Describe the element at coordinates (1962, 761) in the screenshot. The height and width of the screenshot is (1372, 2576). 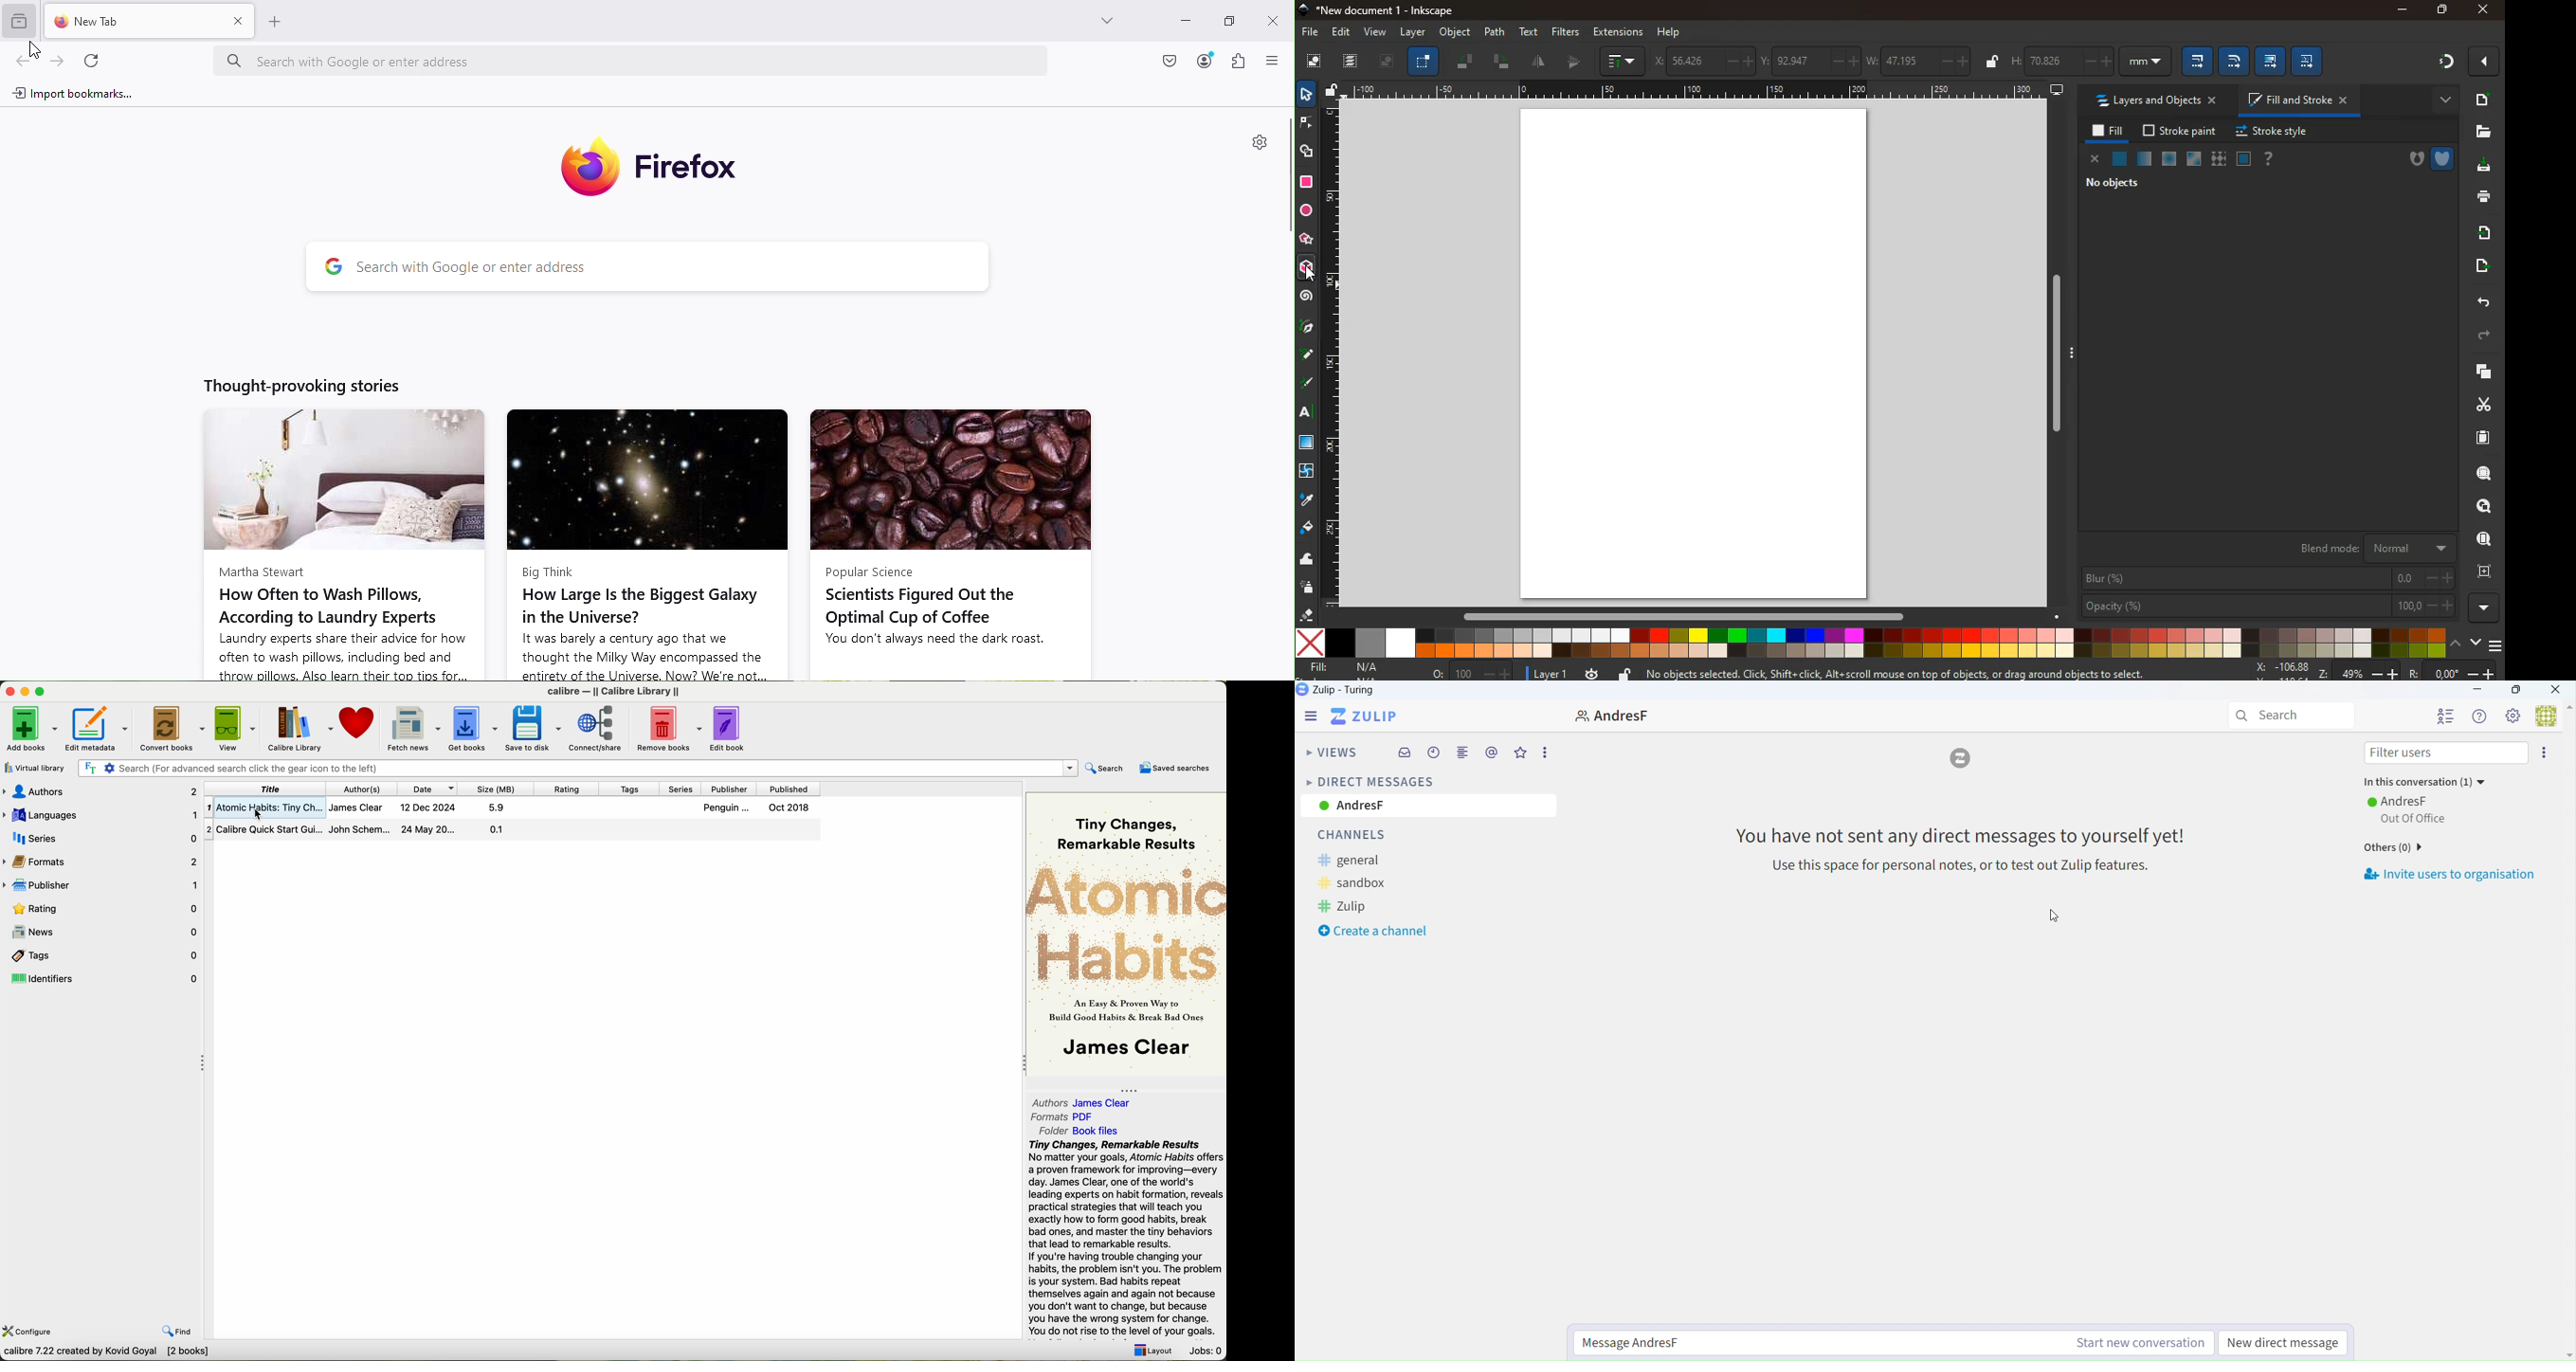
I see `Logo` at that location.